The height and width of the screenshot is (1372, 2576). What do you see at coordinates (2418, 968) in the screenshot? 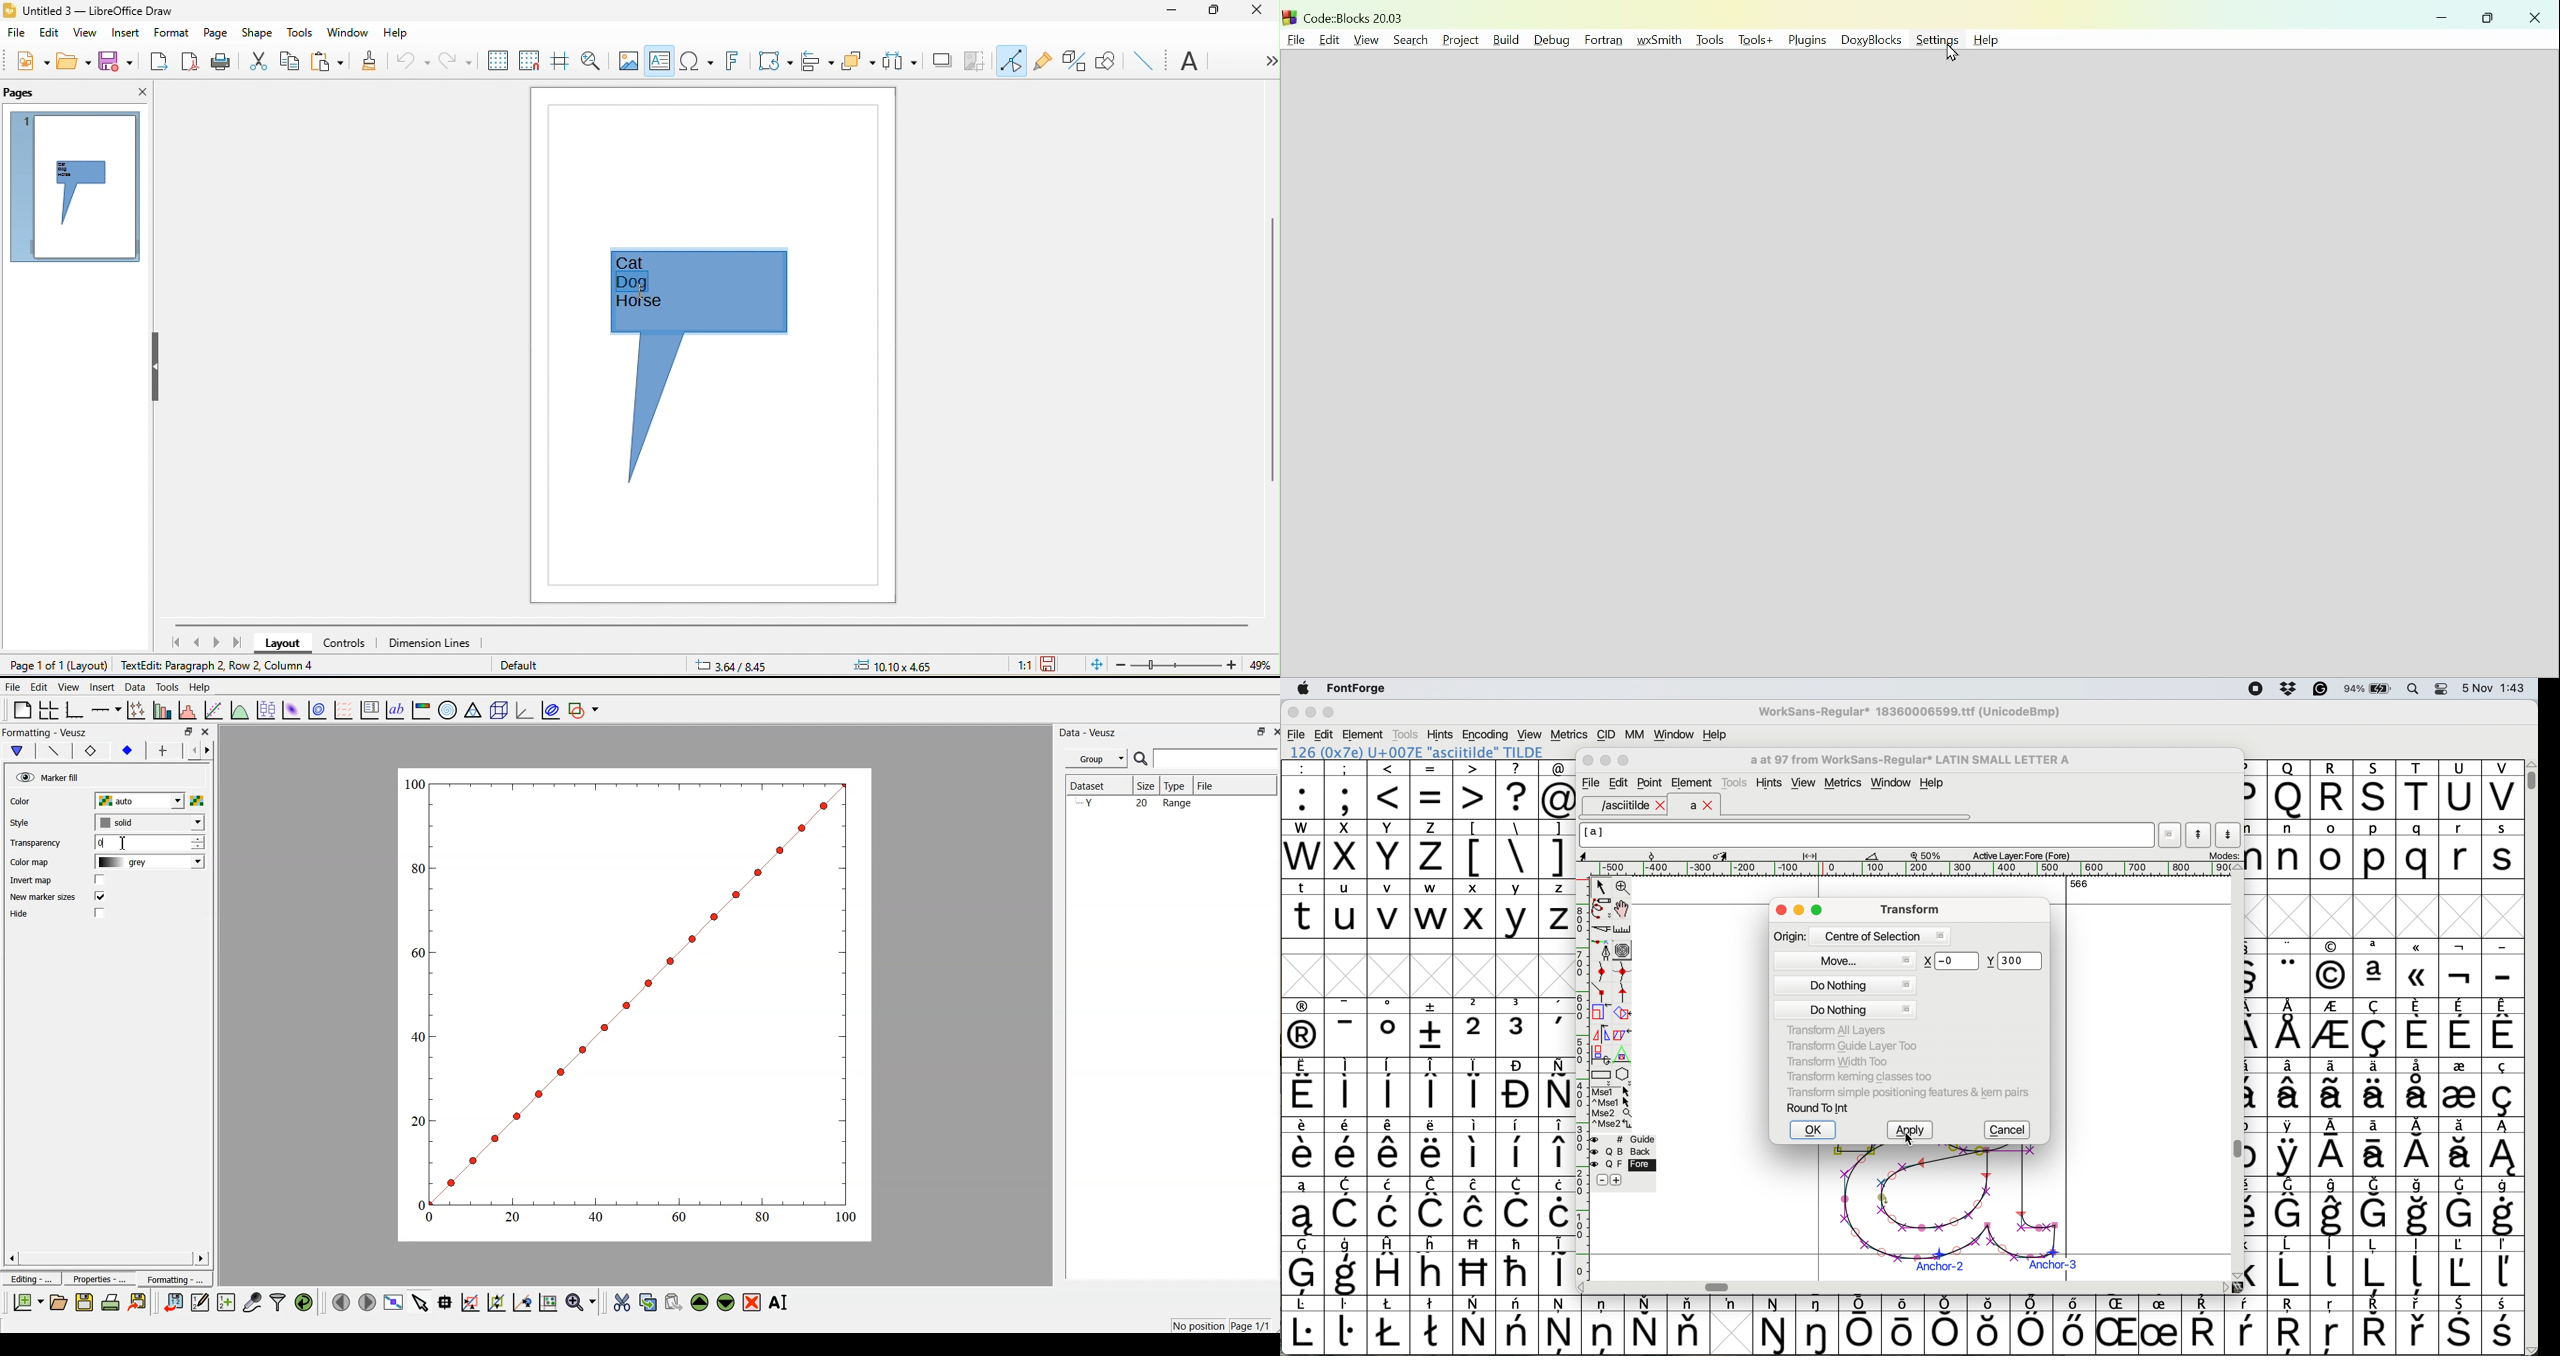
I see `` at bounding box center [2418, 968].